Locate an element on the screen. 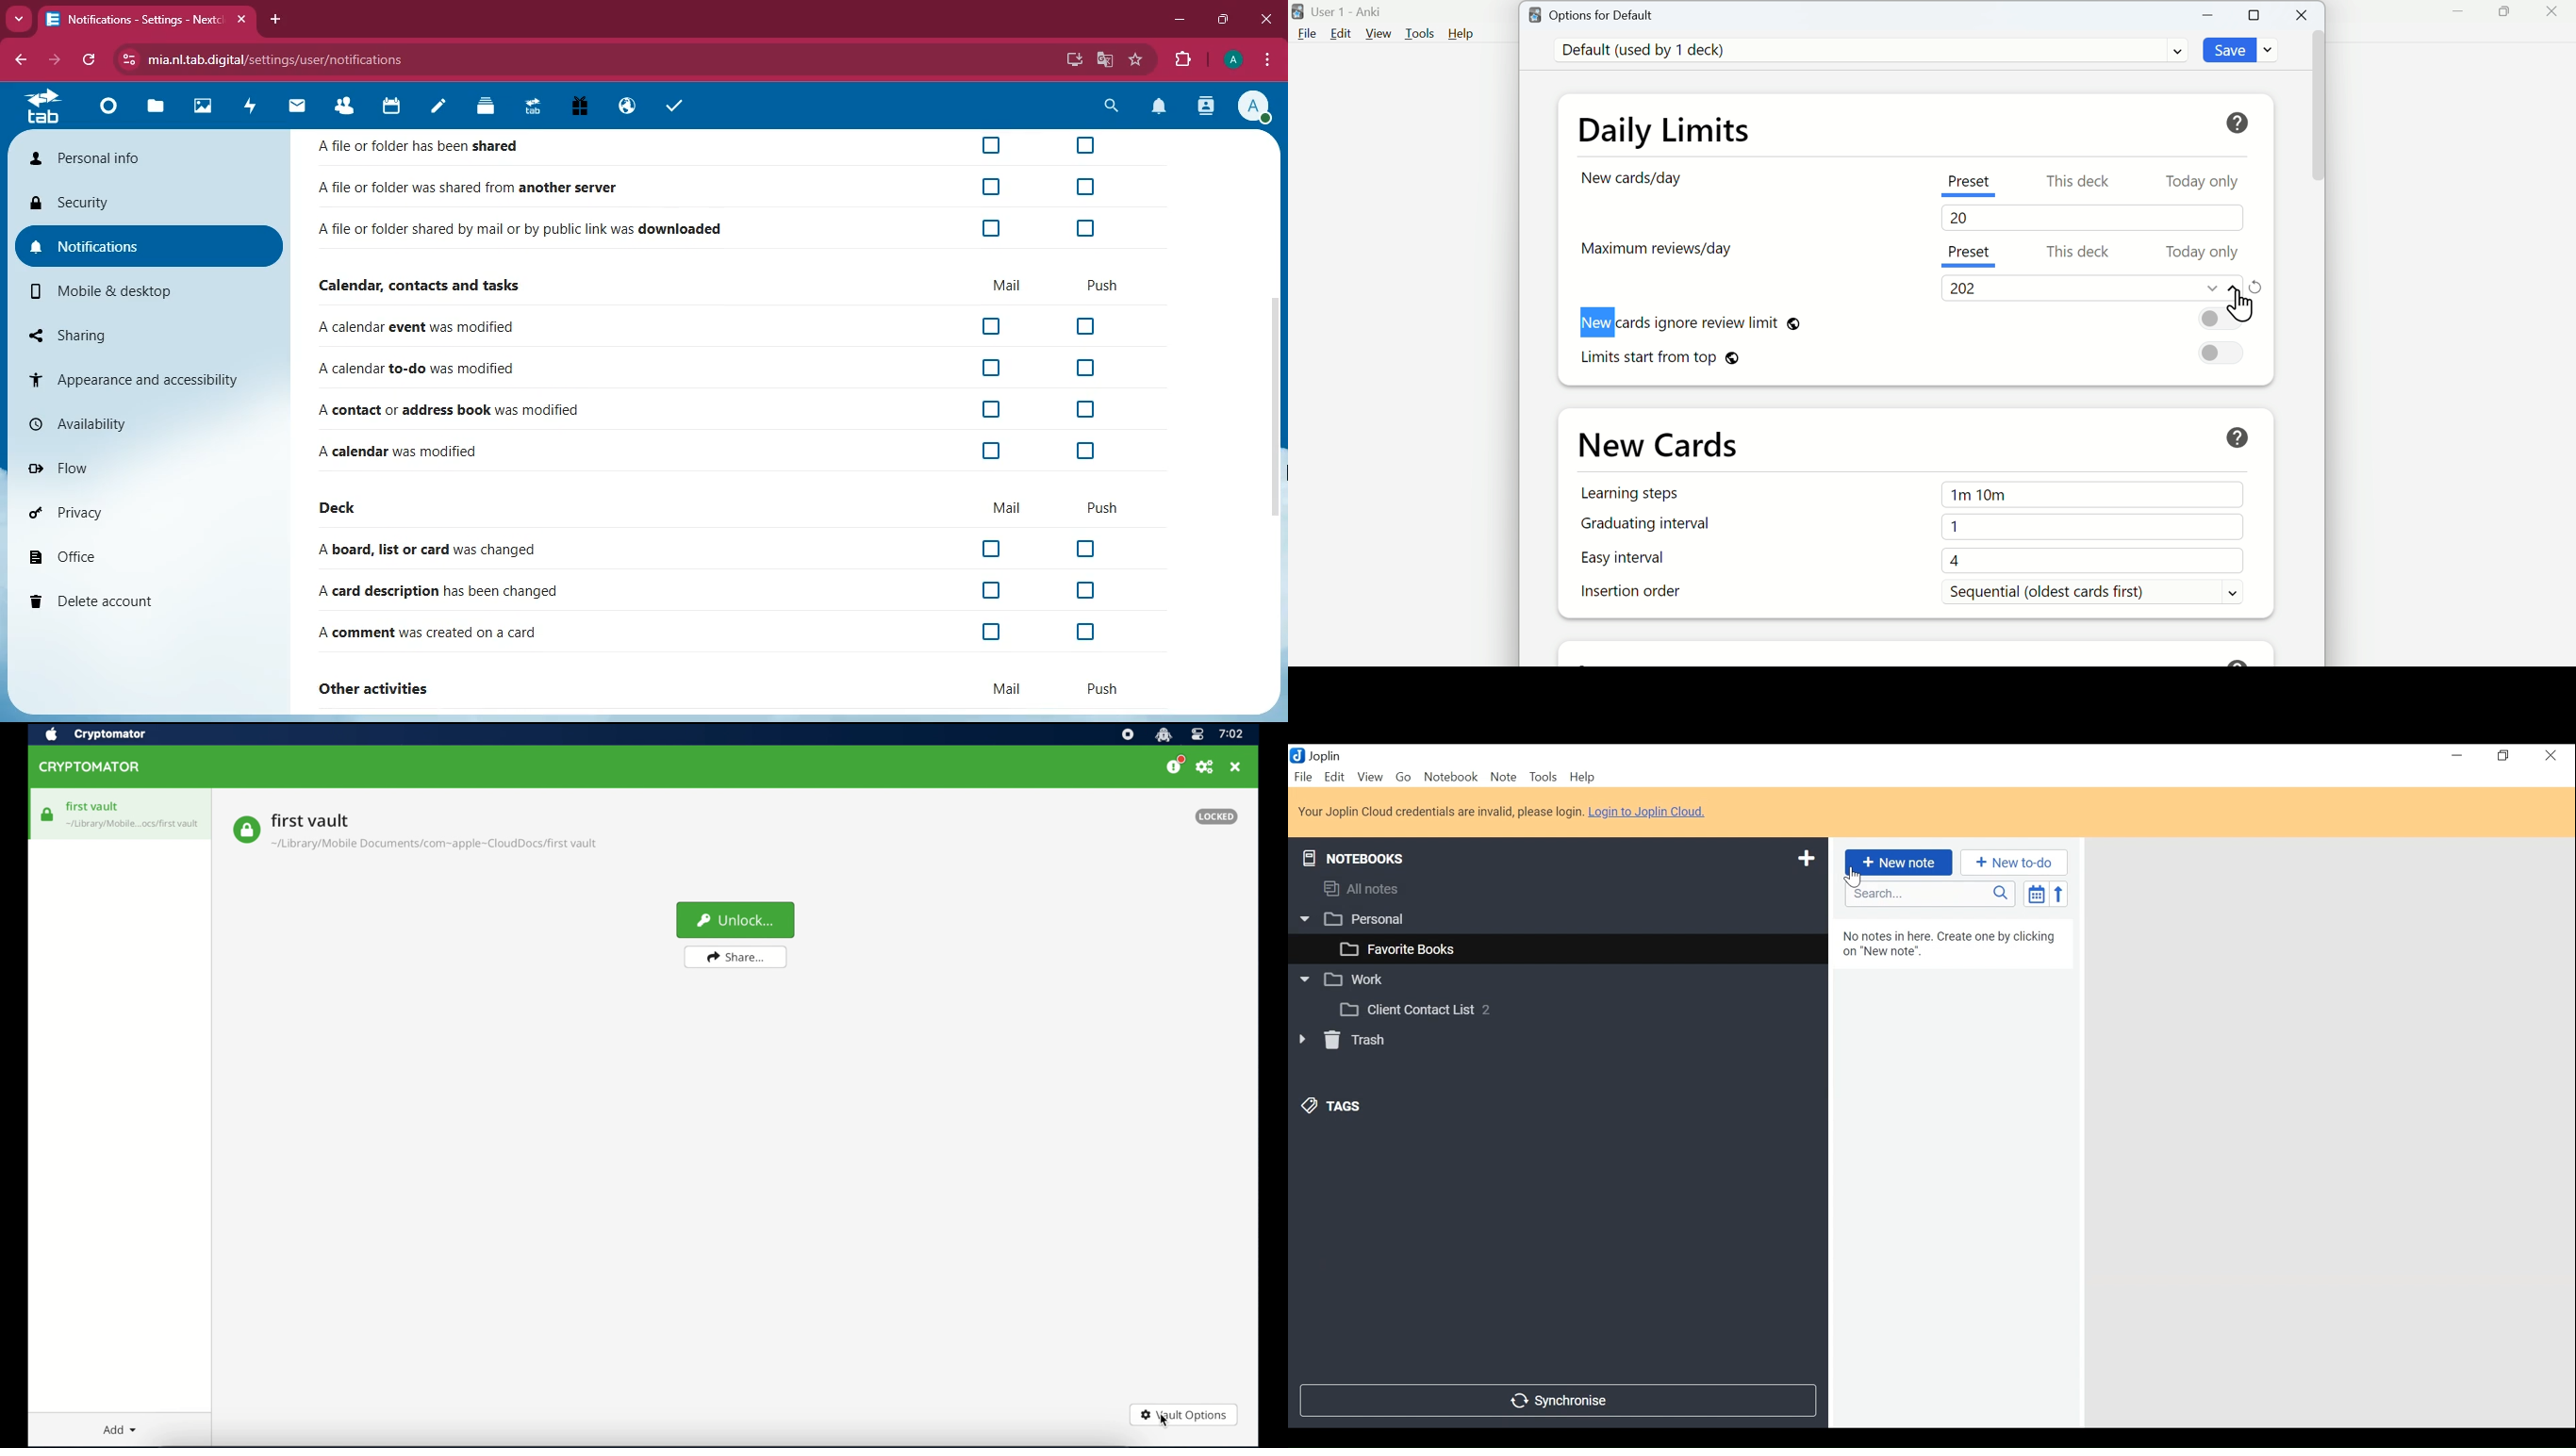 This screenshot has height=1456, width=2576. New cards ignore review limit is located at coordinates (1916, 319).